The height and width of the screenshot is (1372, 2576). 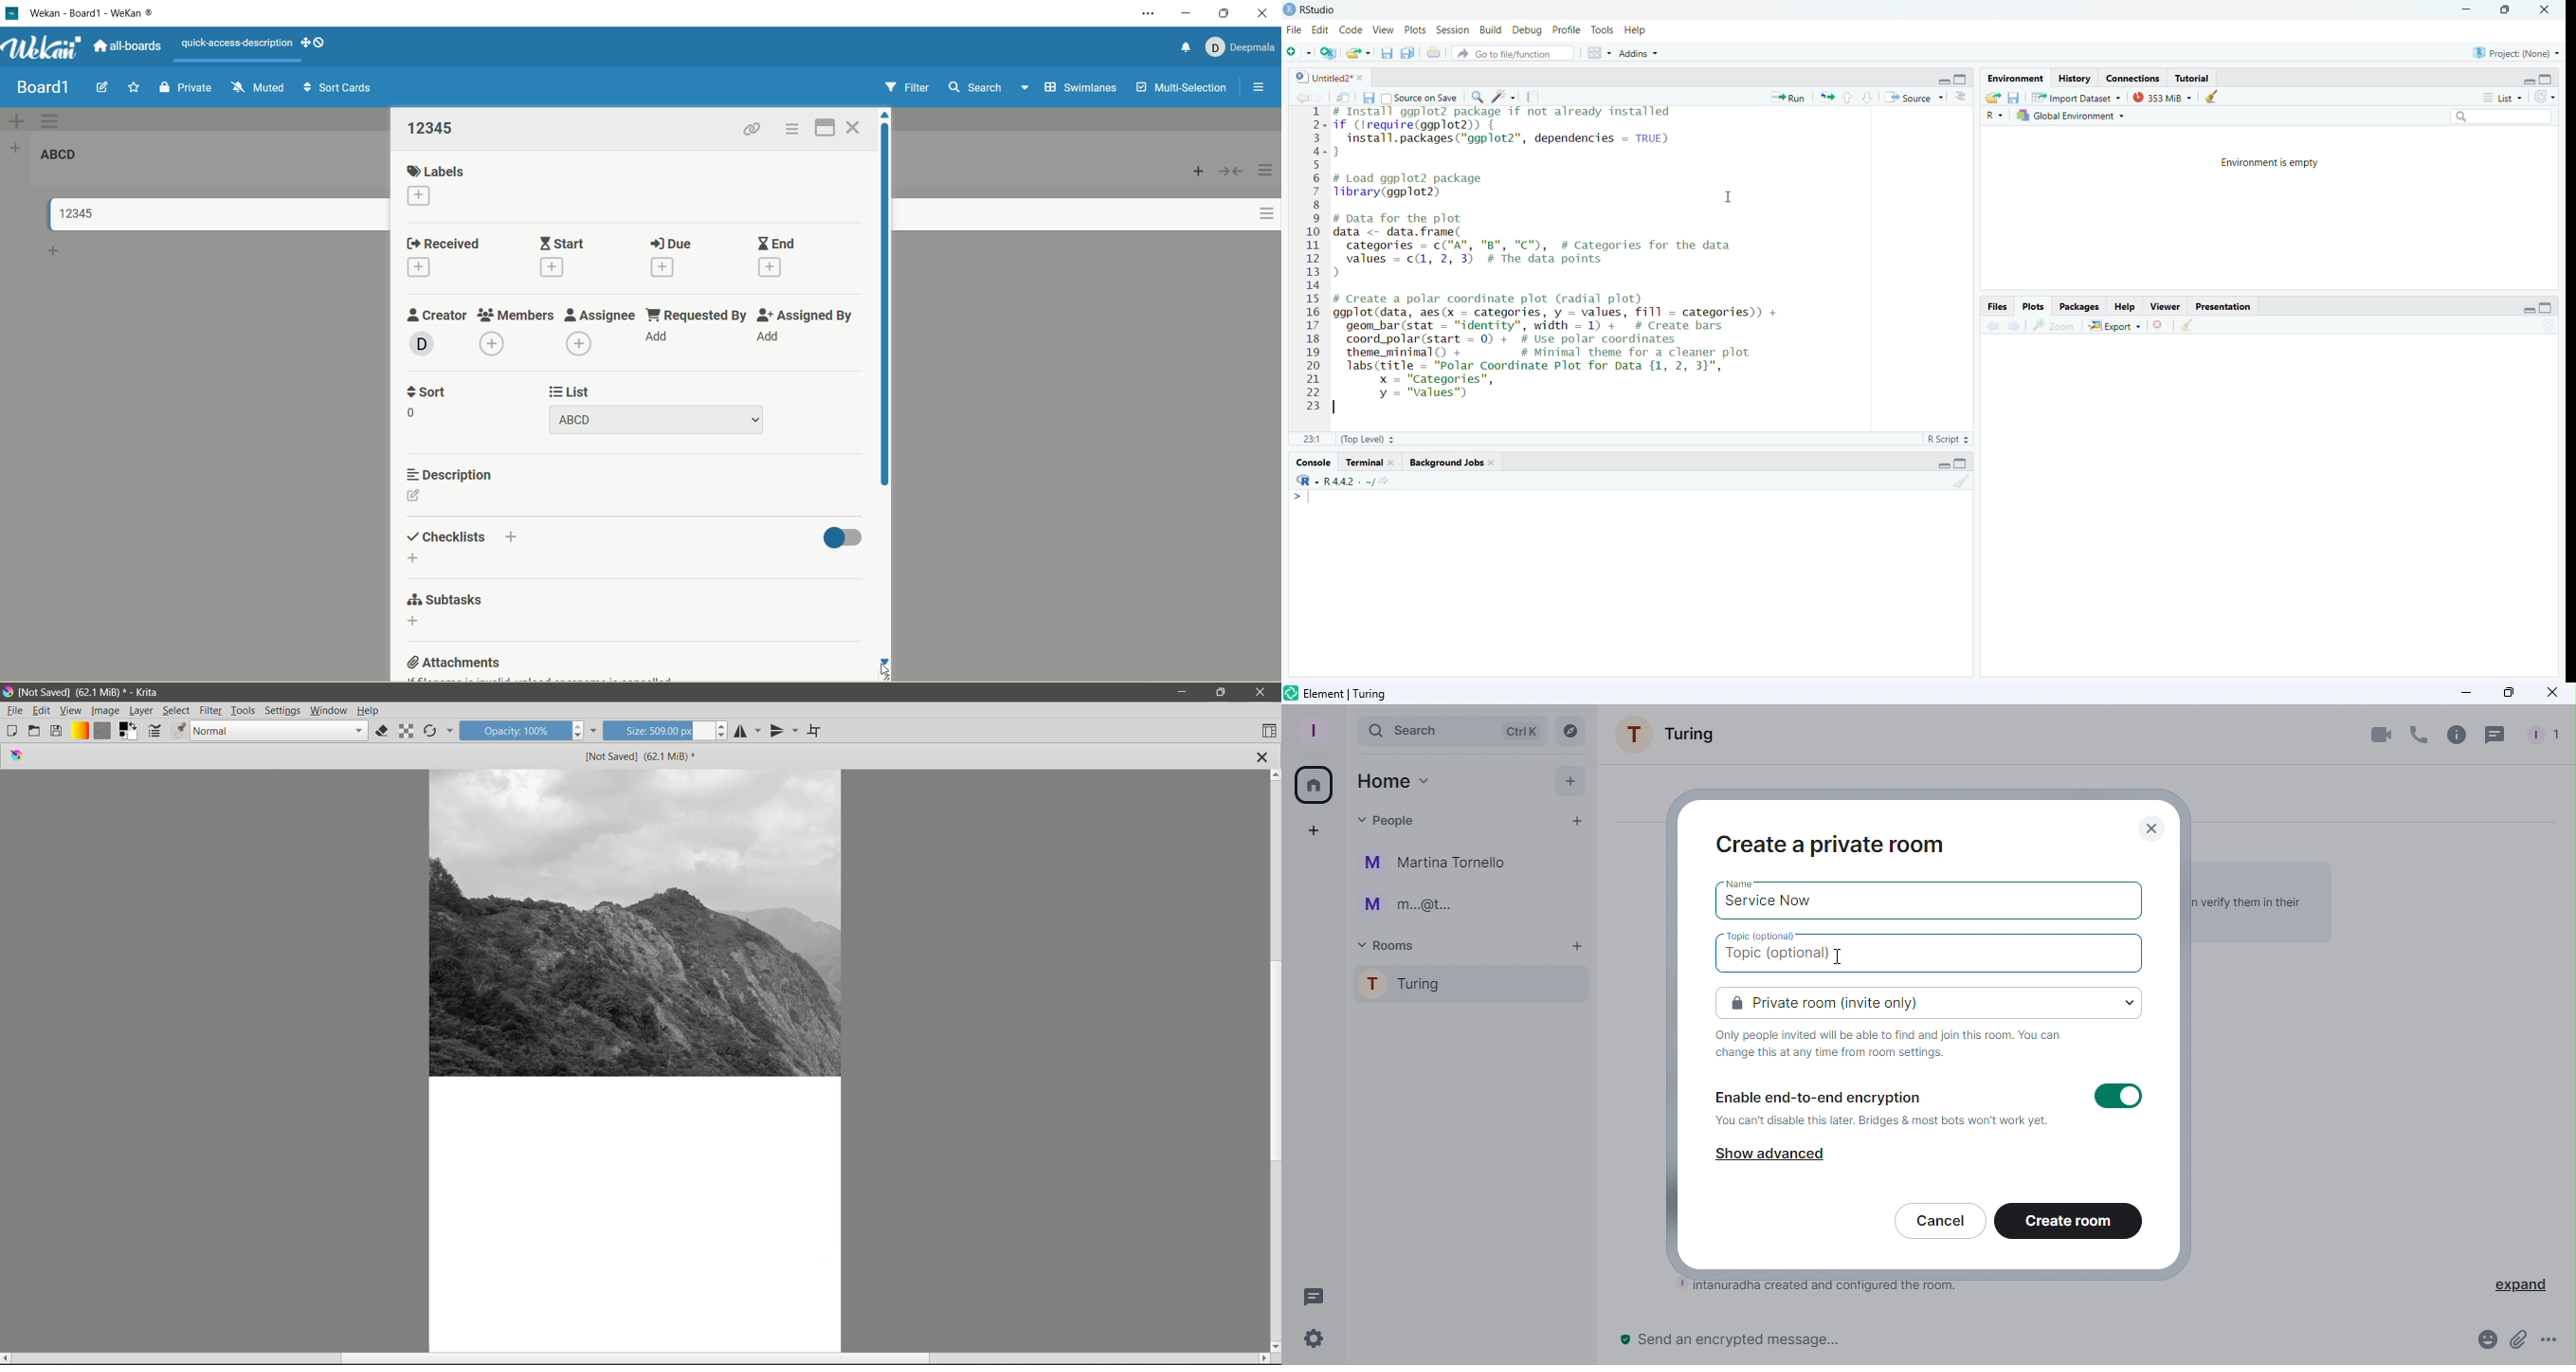 I want to click on private, so click(x=186, y=85).